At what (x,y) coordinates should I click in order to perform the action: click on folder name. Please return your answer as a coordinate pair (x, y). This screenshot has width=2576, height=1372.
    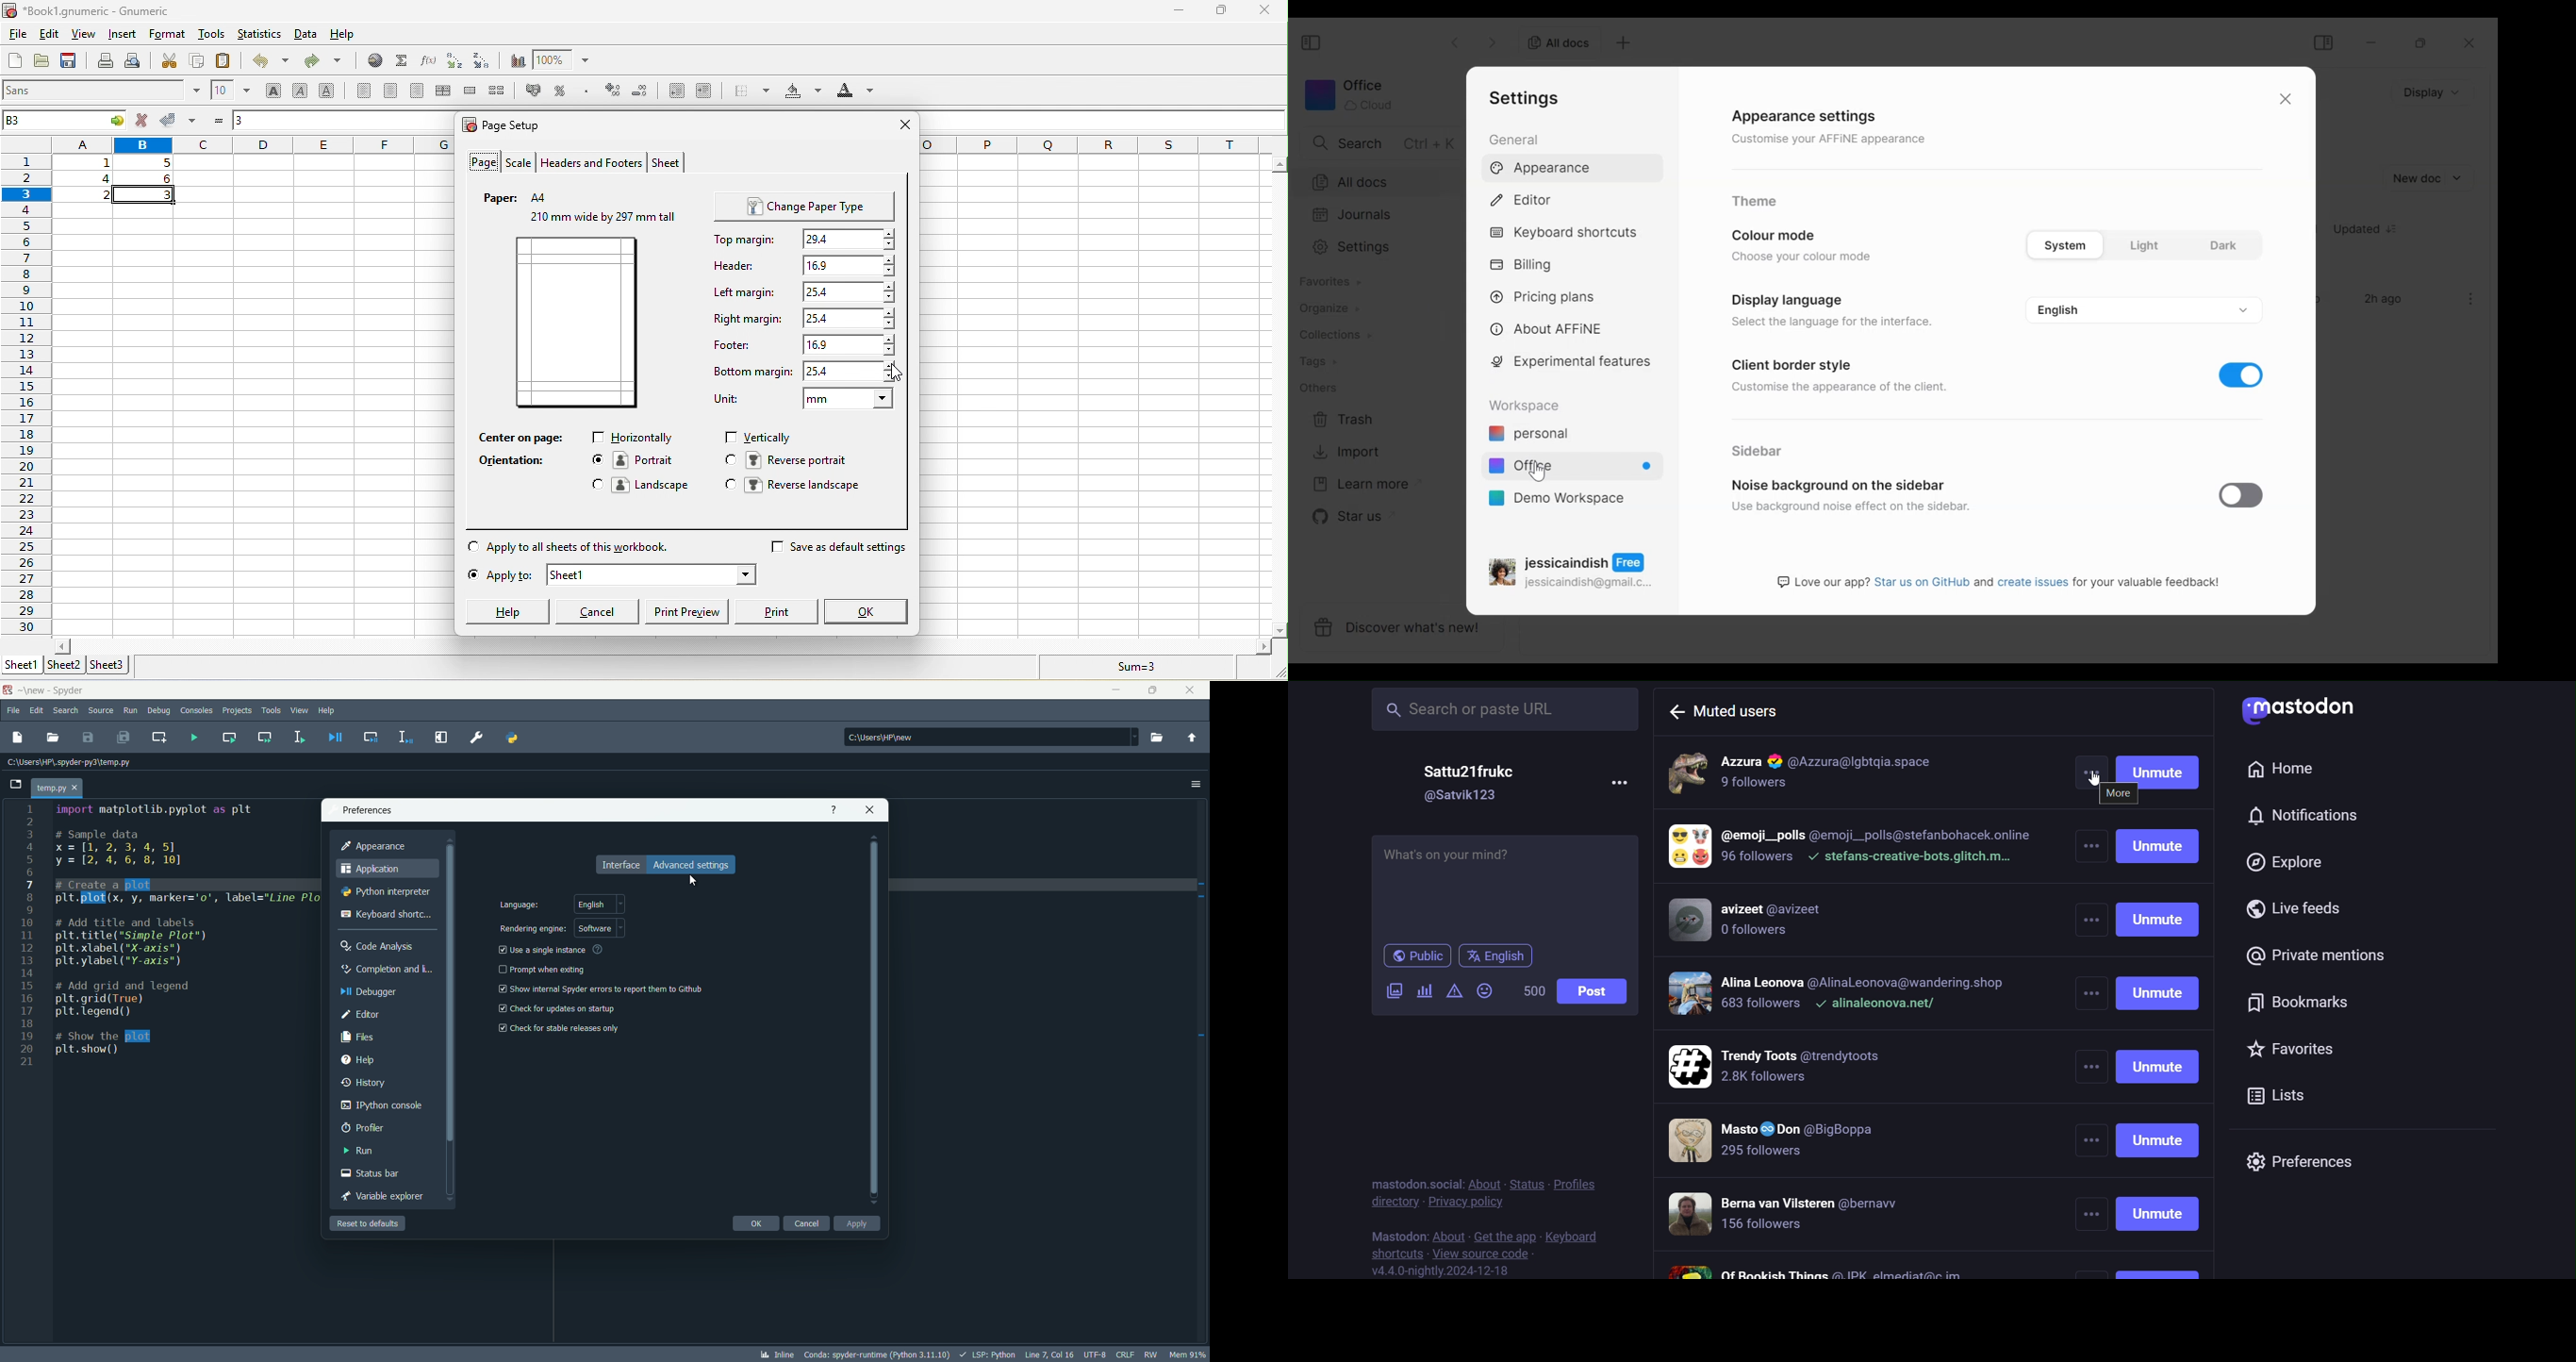
    Looking at the image, I should click on (35, 690).